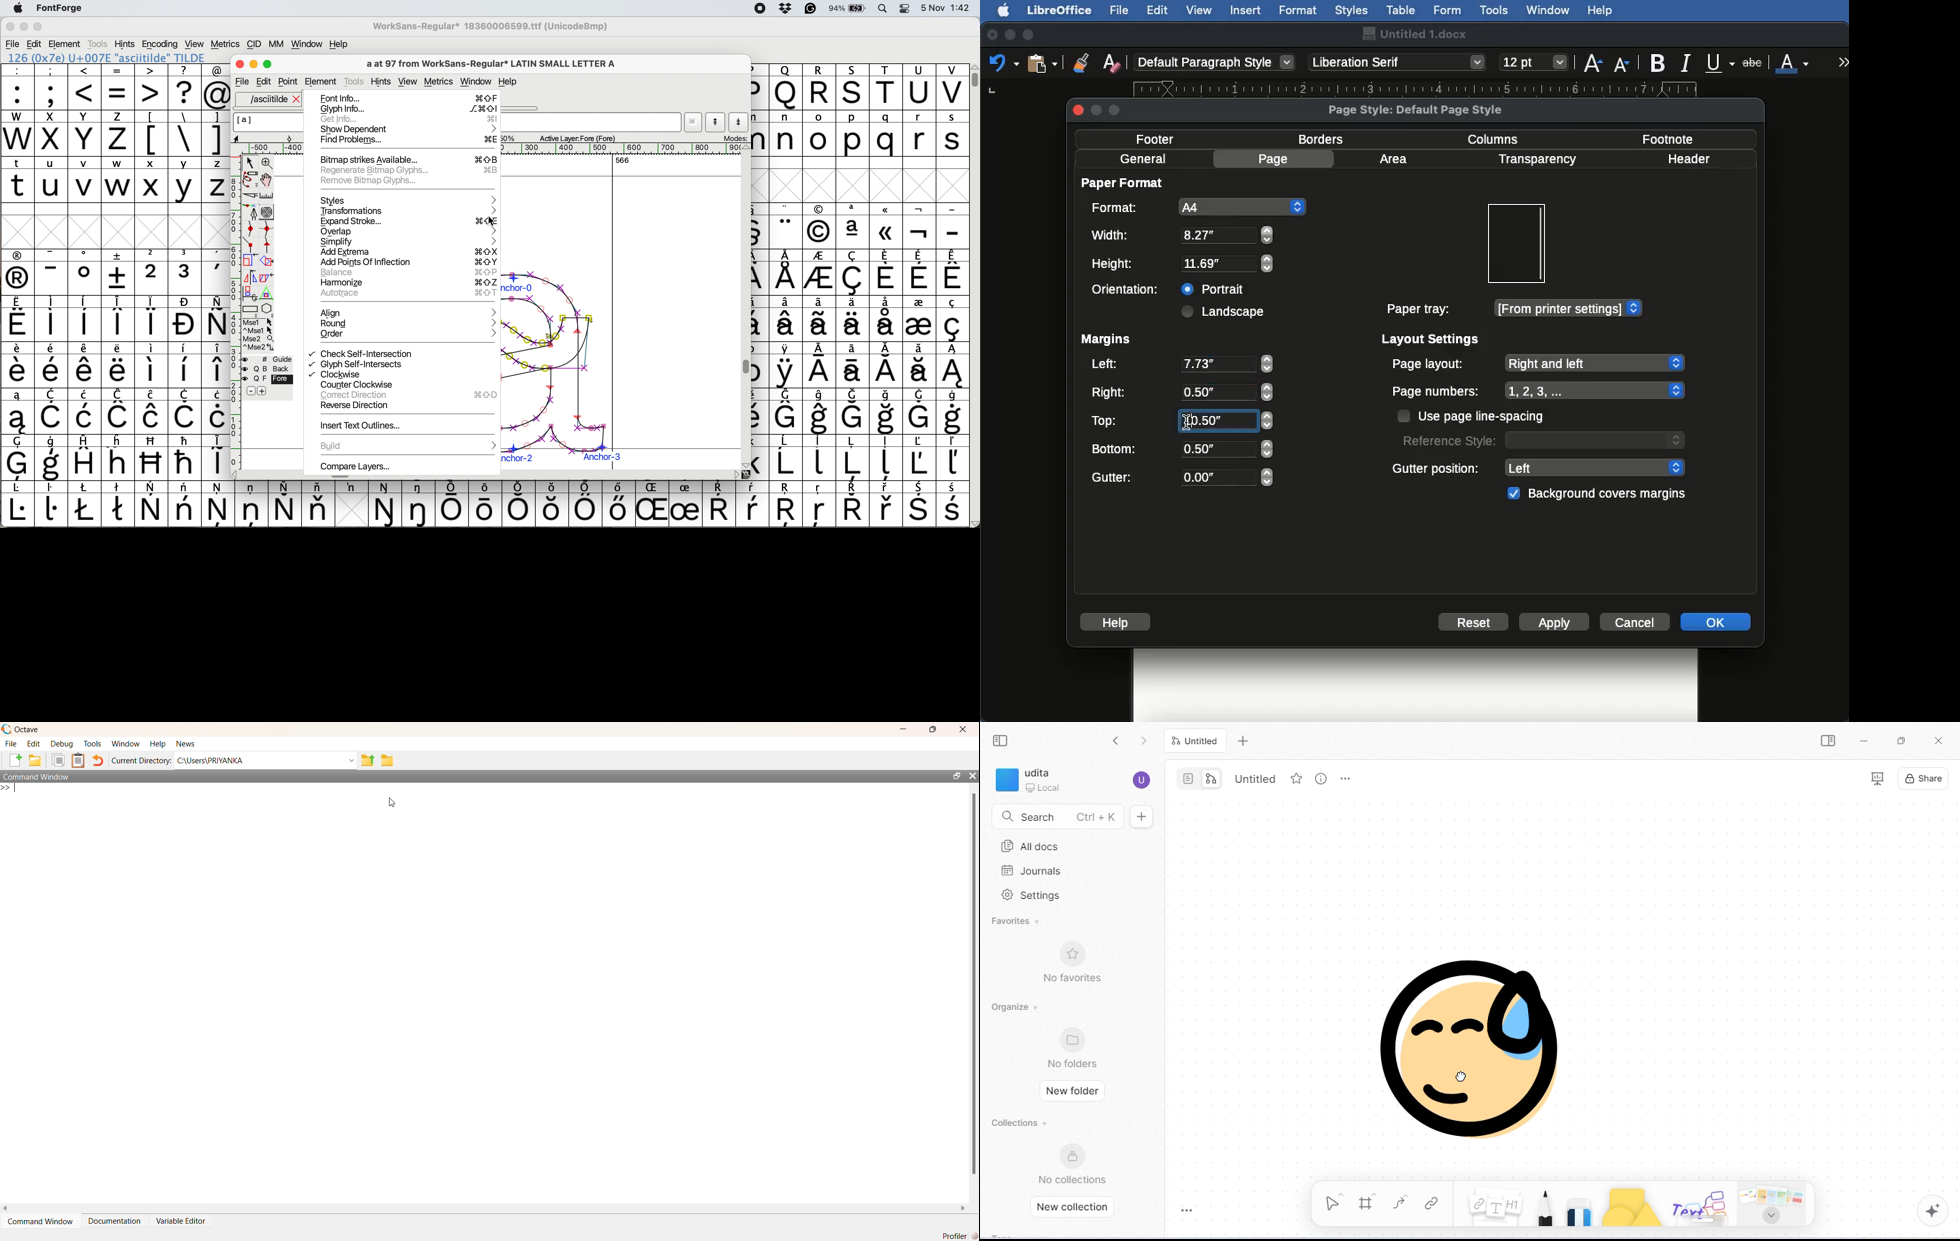 Image resolution: width=1960 pixels, height=1260 pixels. I want to click on File, so click(1121, 10).